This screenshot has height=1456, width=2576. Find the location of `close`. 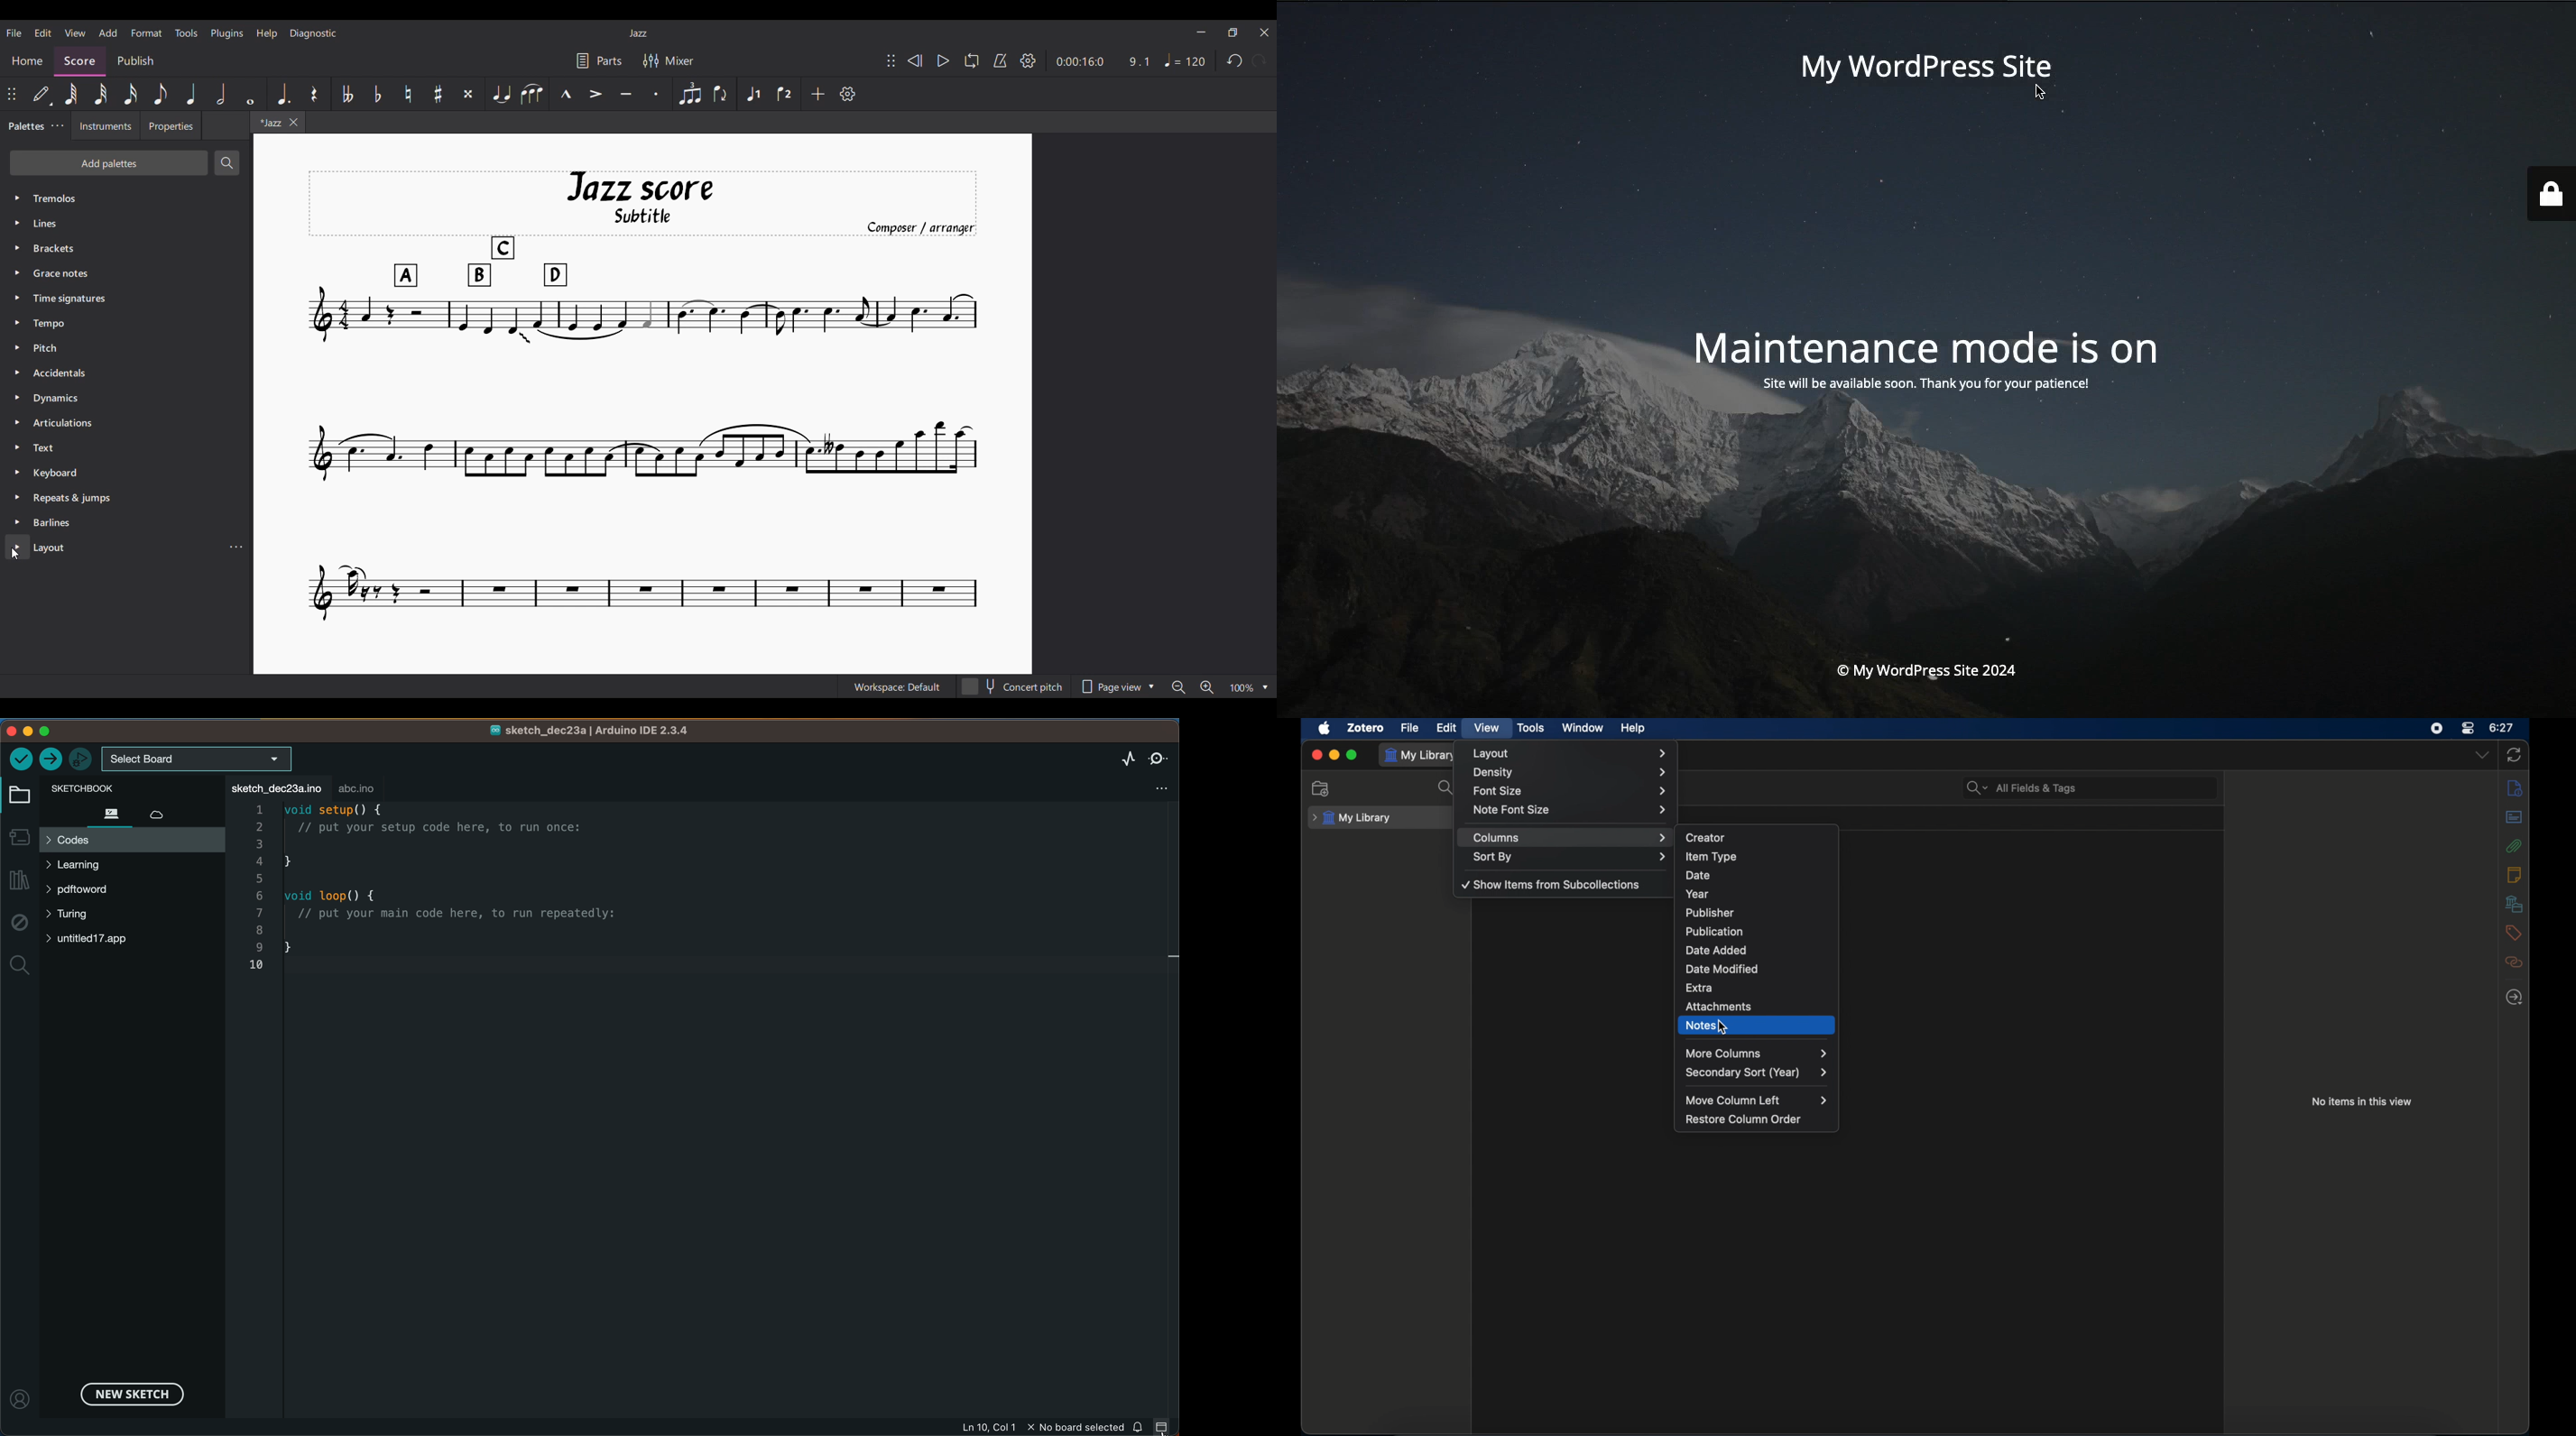

close is located at coordinates (1317, 756).